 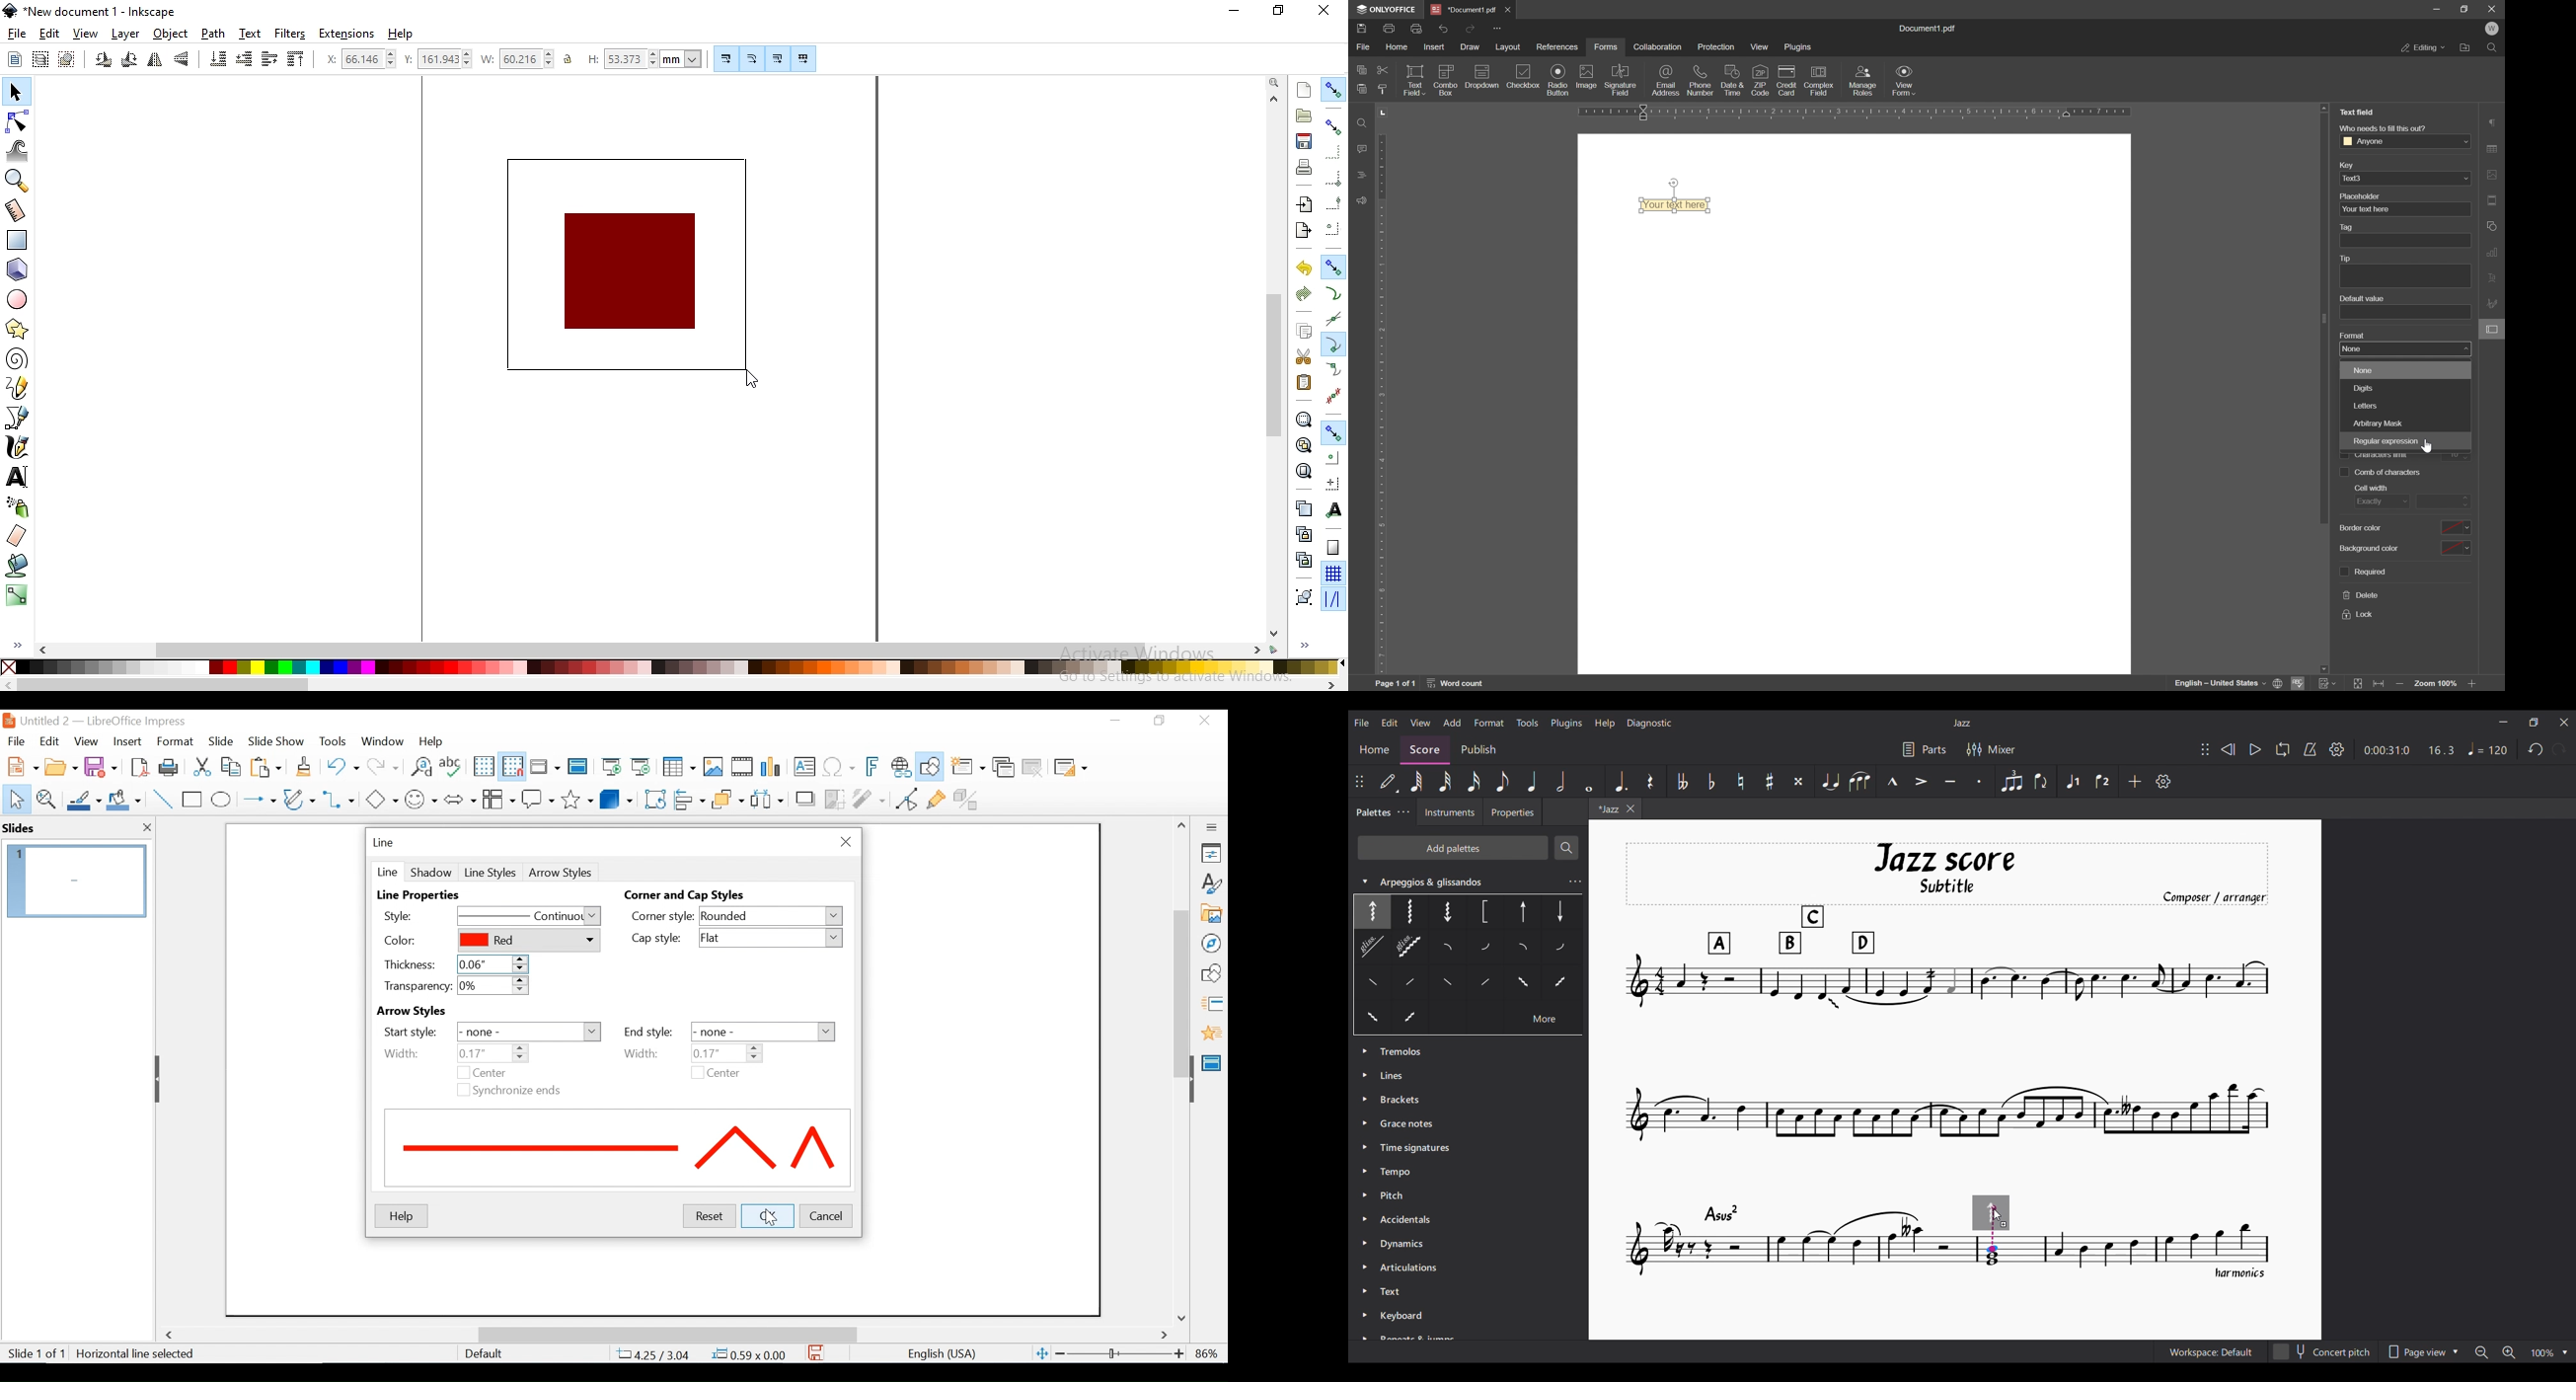 What do you see at coordinates (1304, 559) in the screenshot?
I see `cut the selected clones` at bounding box center [1304, 559].